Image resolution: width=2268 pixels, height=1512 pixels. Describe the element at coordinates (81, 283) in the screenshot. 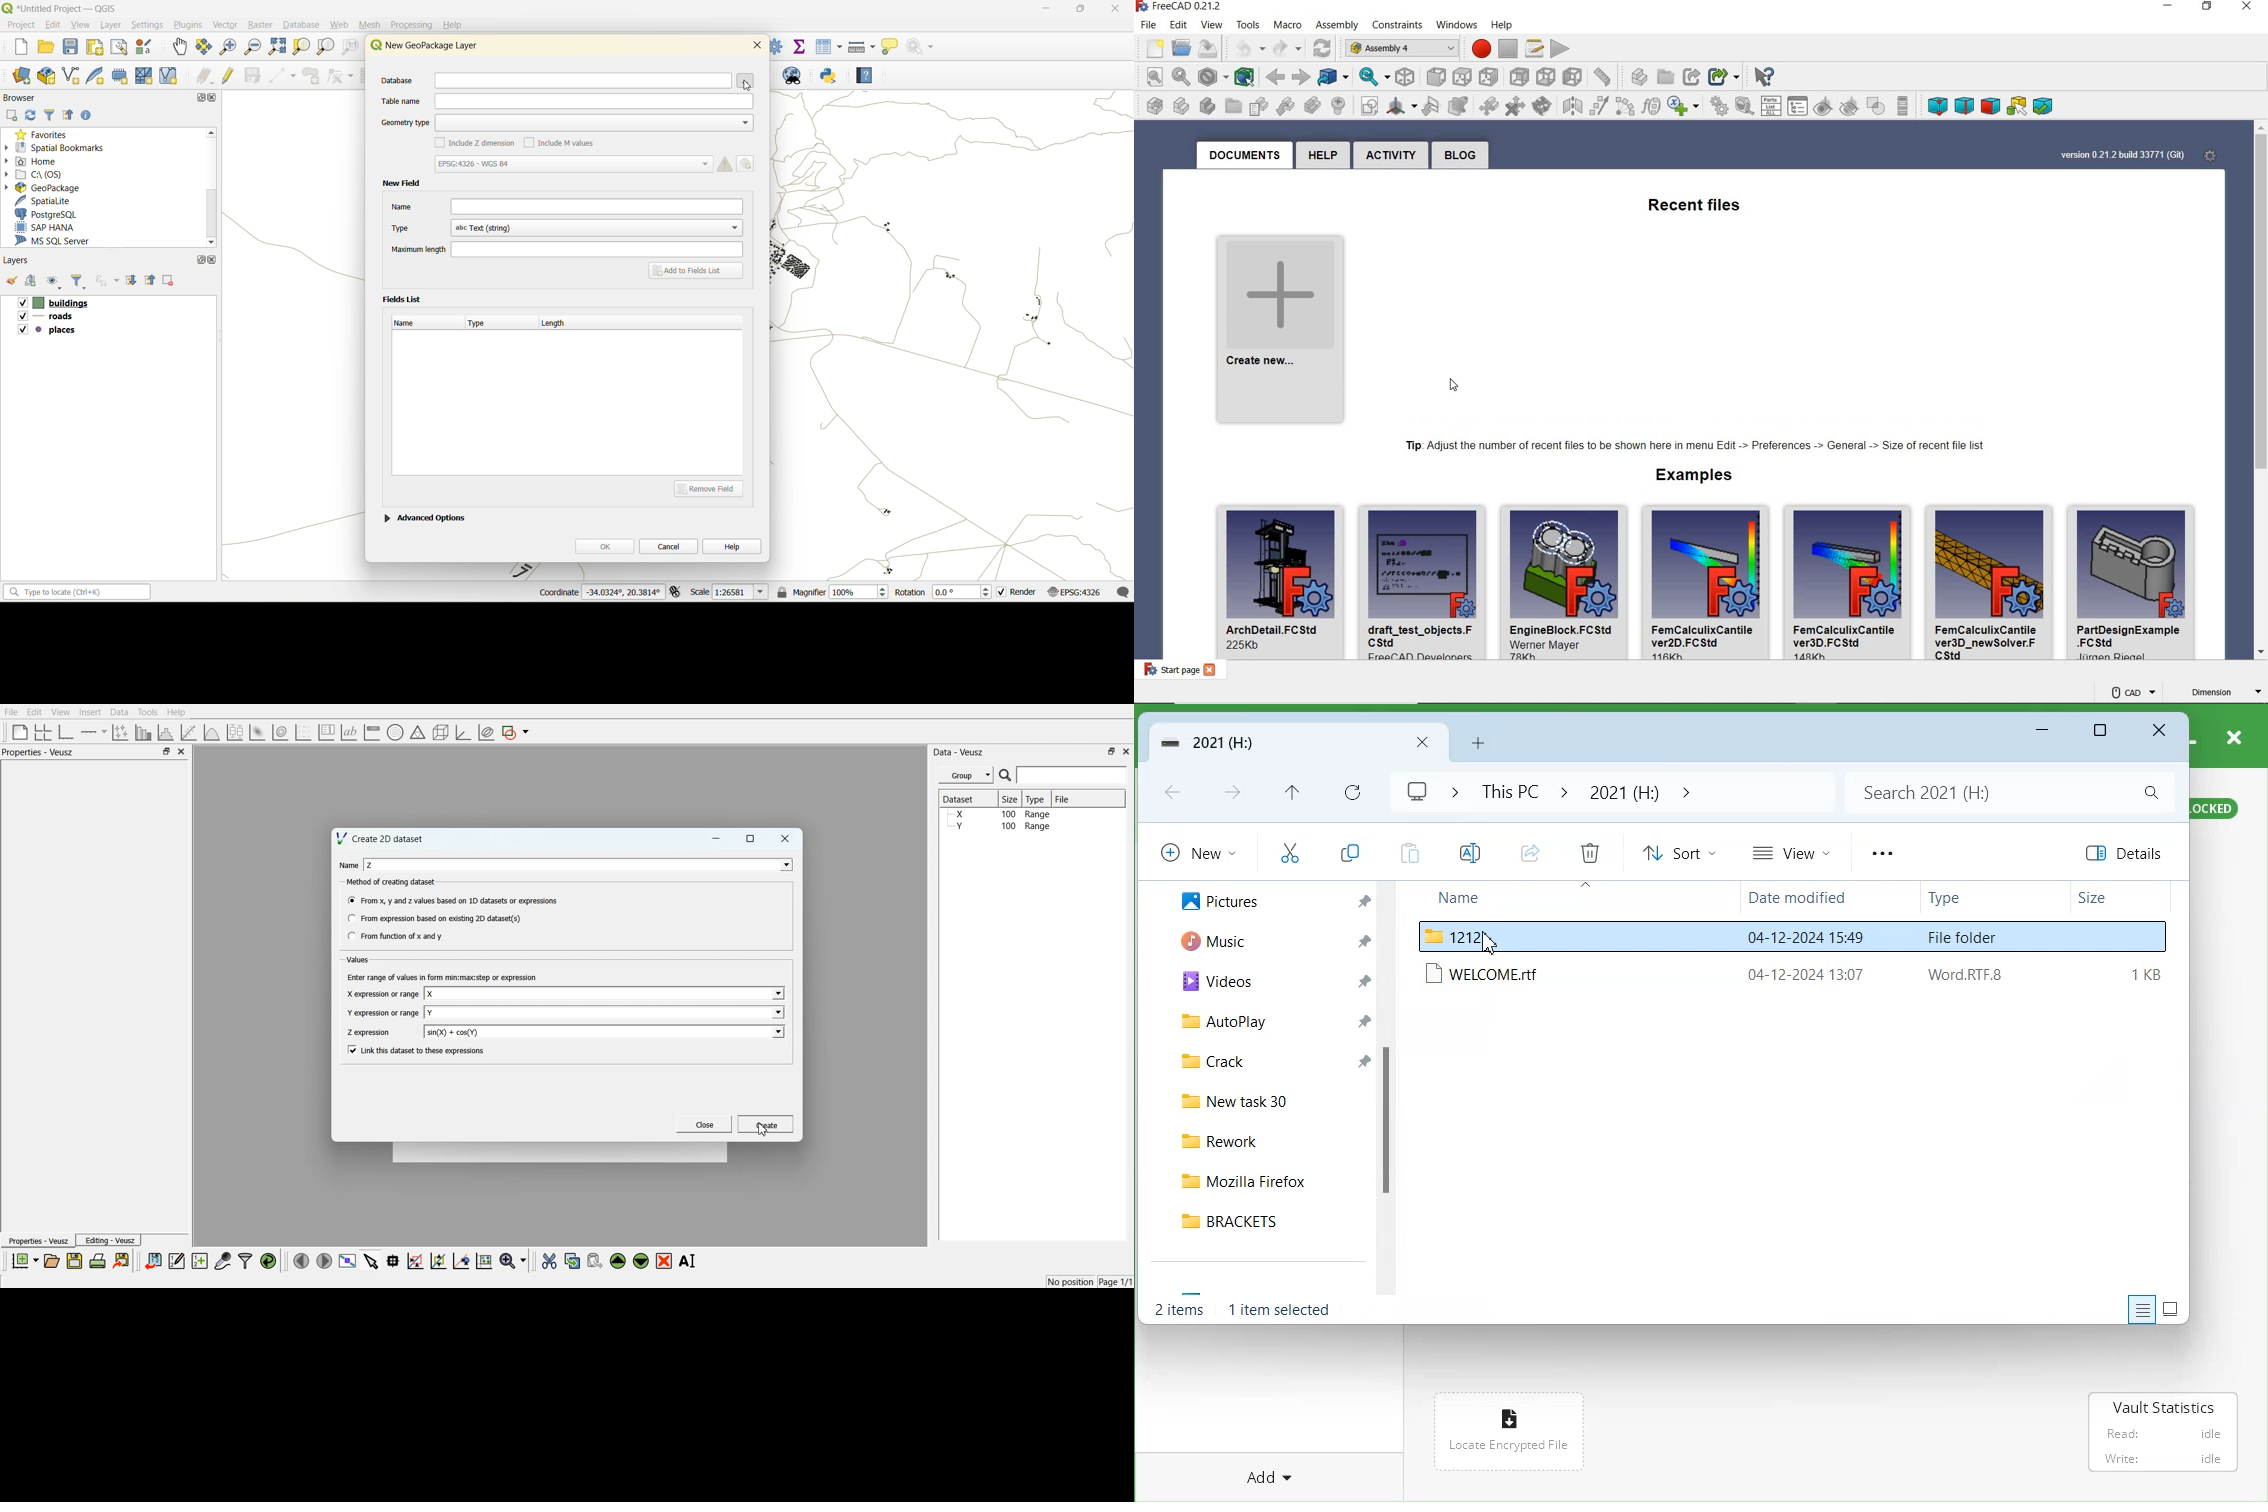

I see `filter` at that location.